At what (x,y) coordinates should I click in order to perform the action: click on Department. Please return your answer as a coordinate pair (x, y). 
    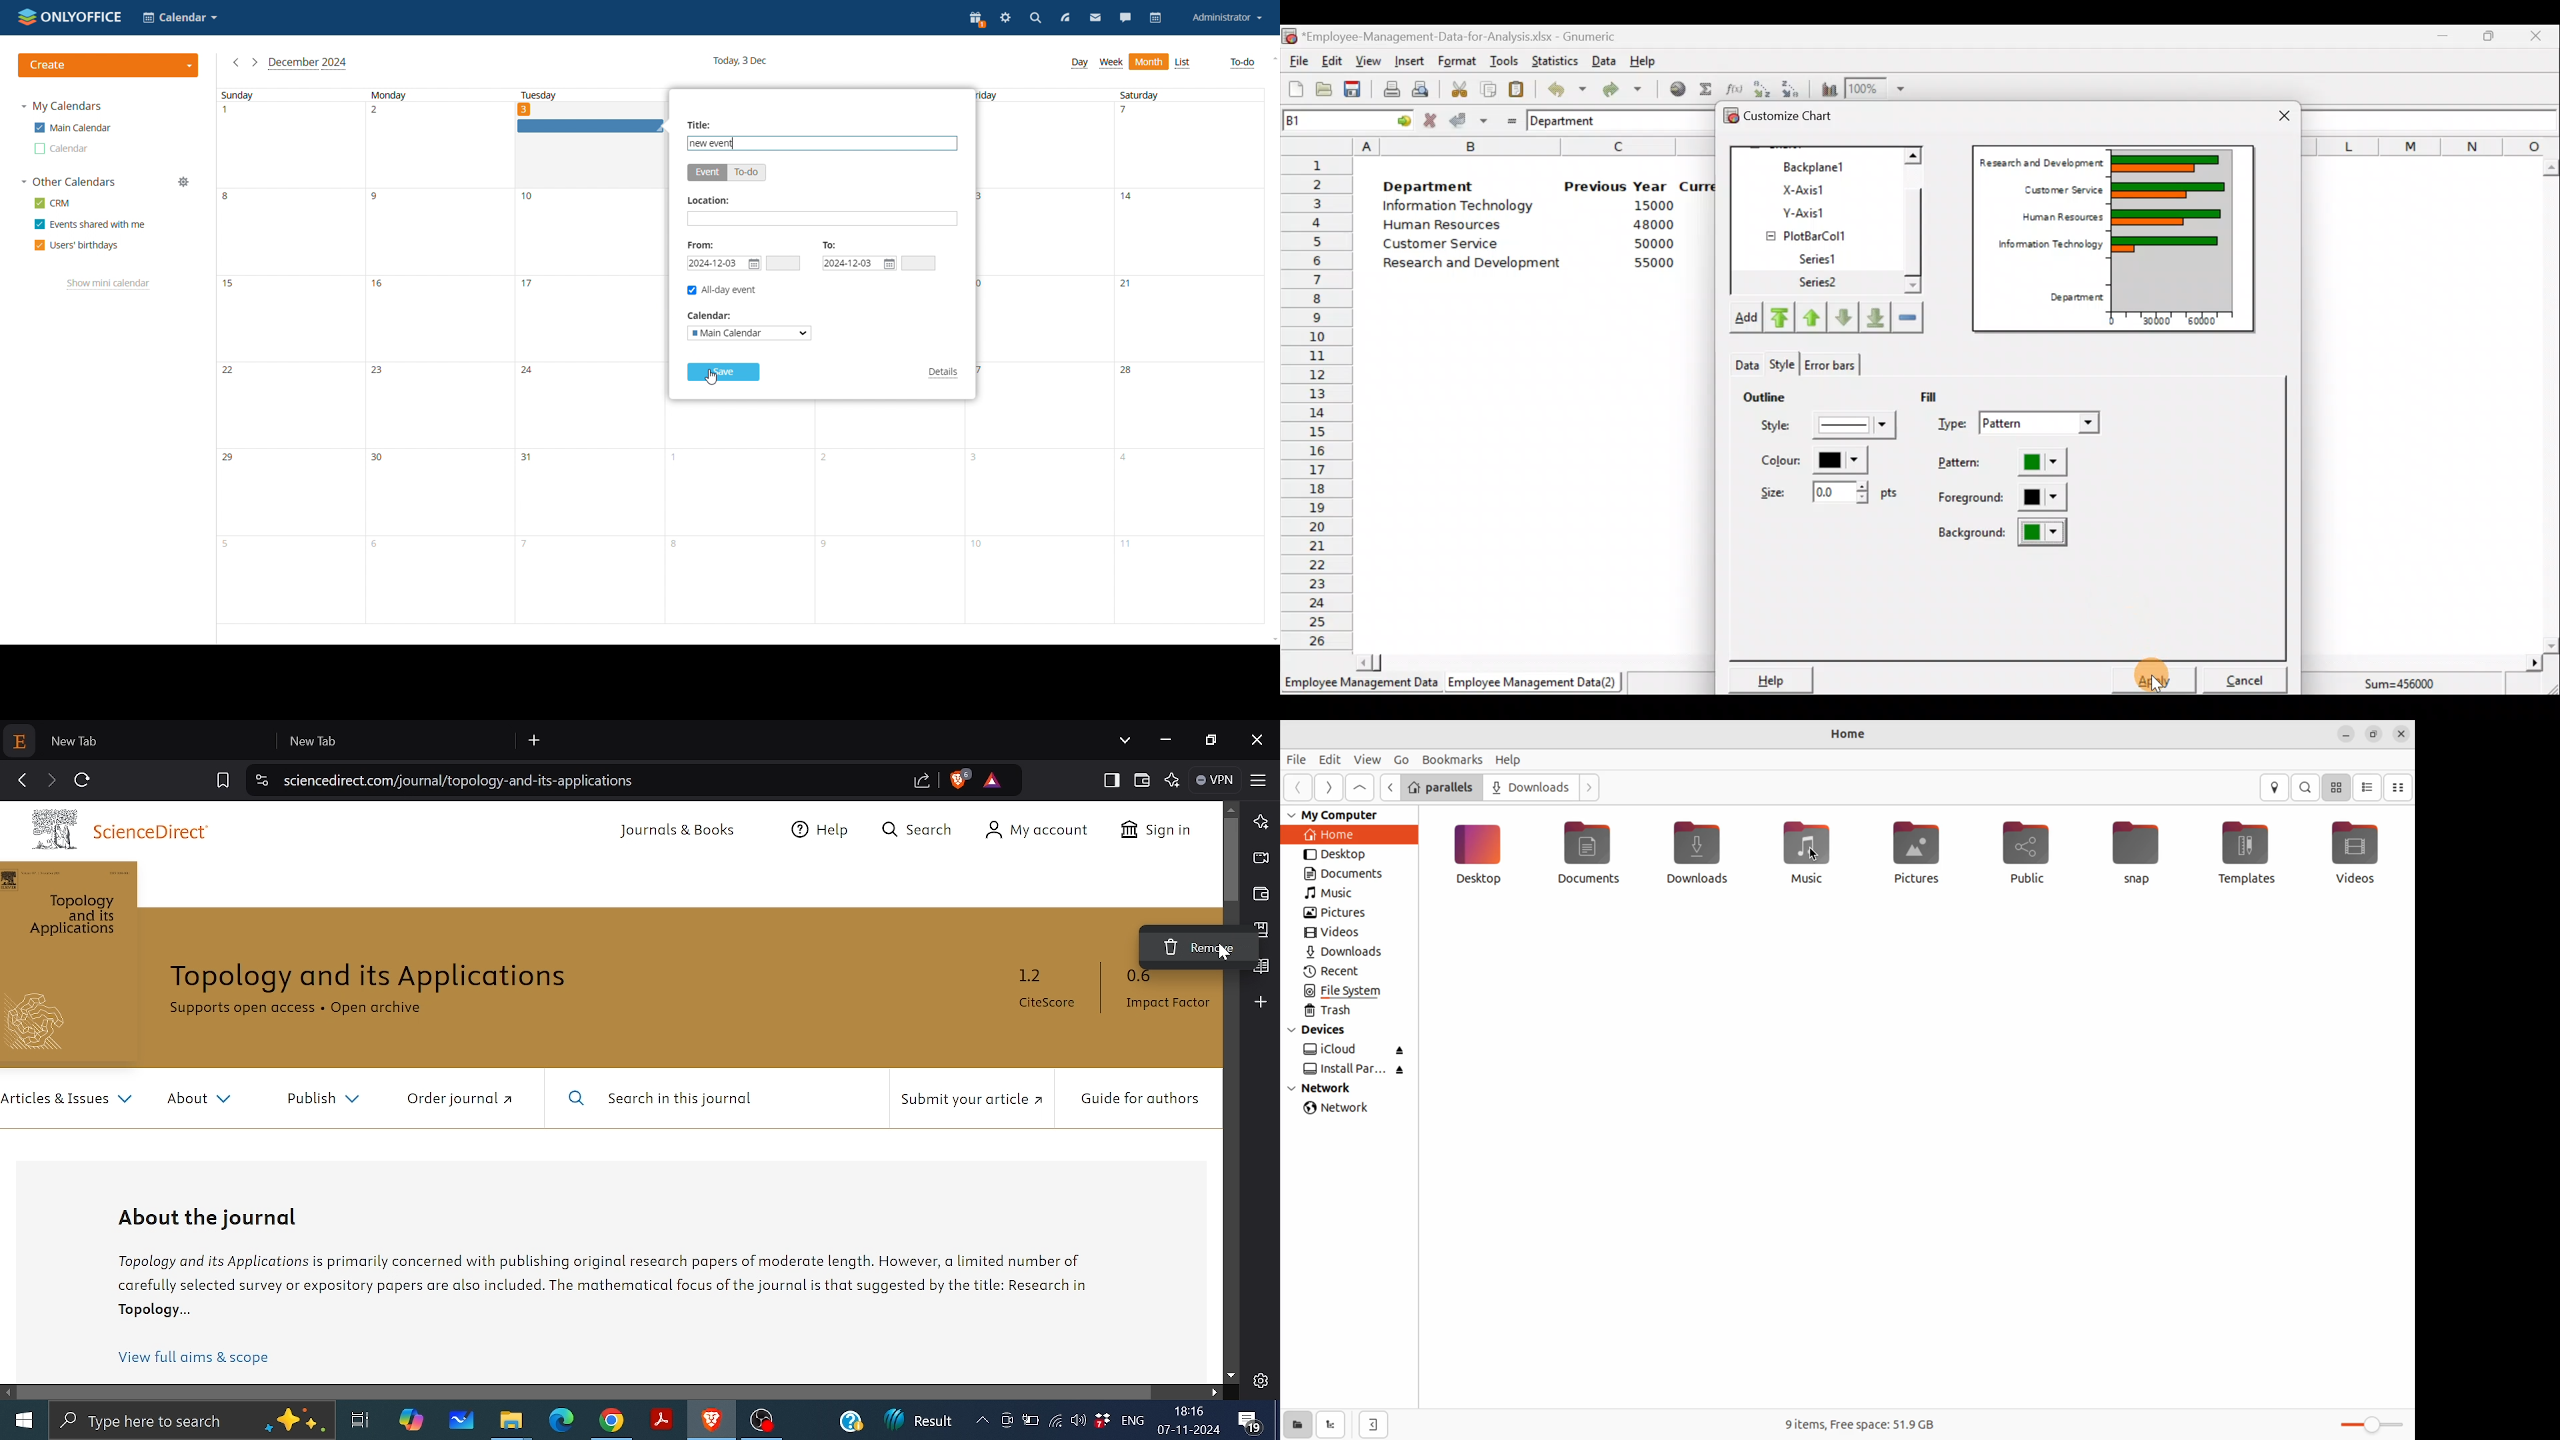
    Looking at the image, I should click on (1571, 120).